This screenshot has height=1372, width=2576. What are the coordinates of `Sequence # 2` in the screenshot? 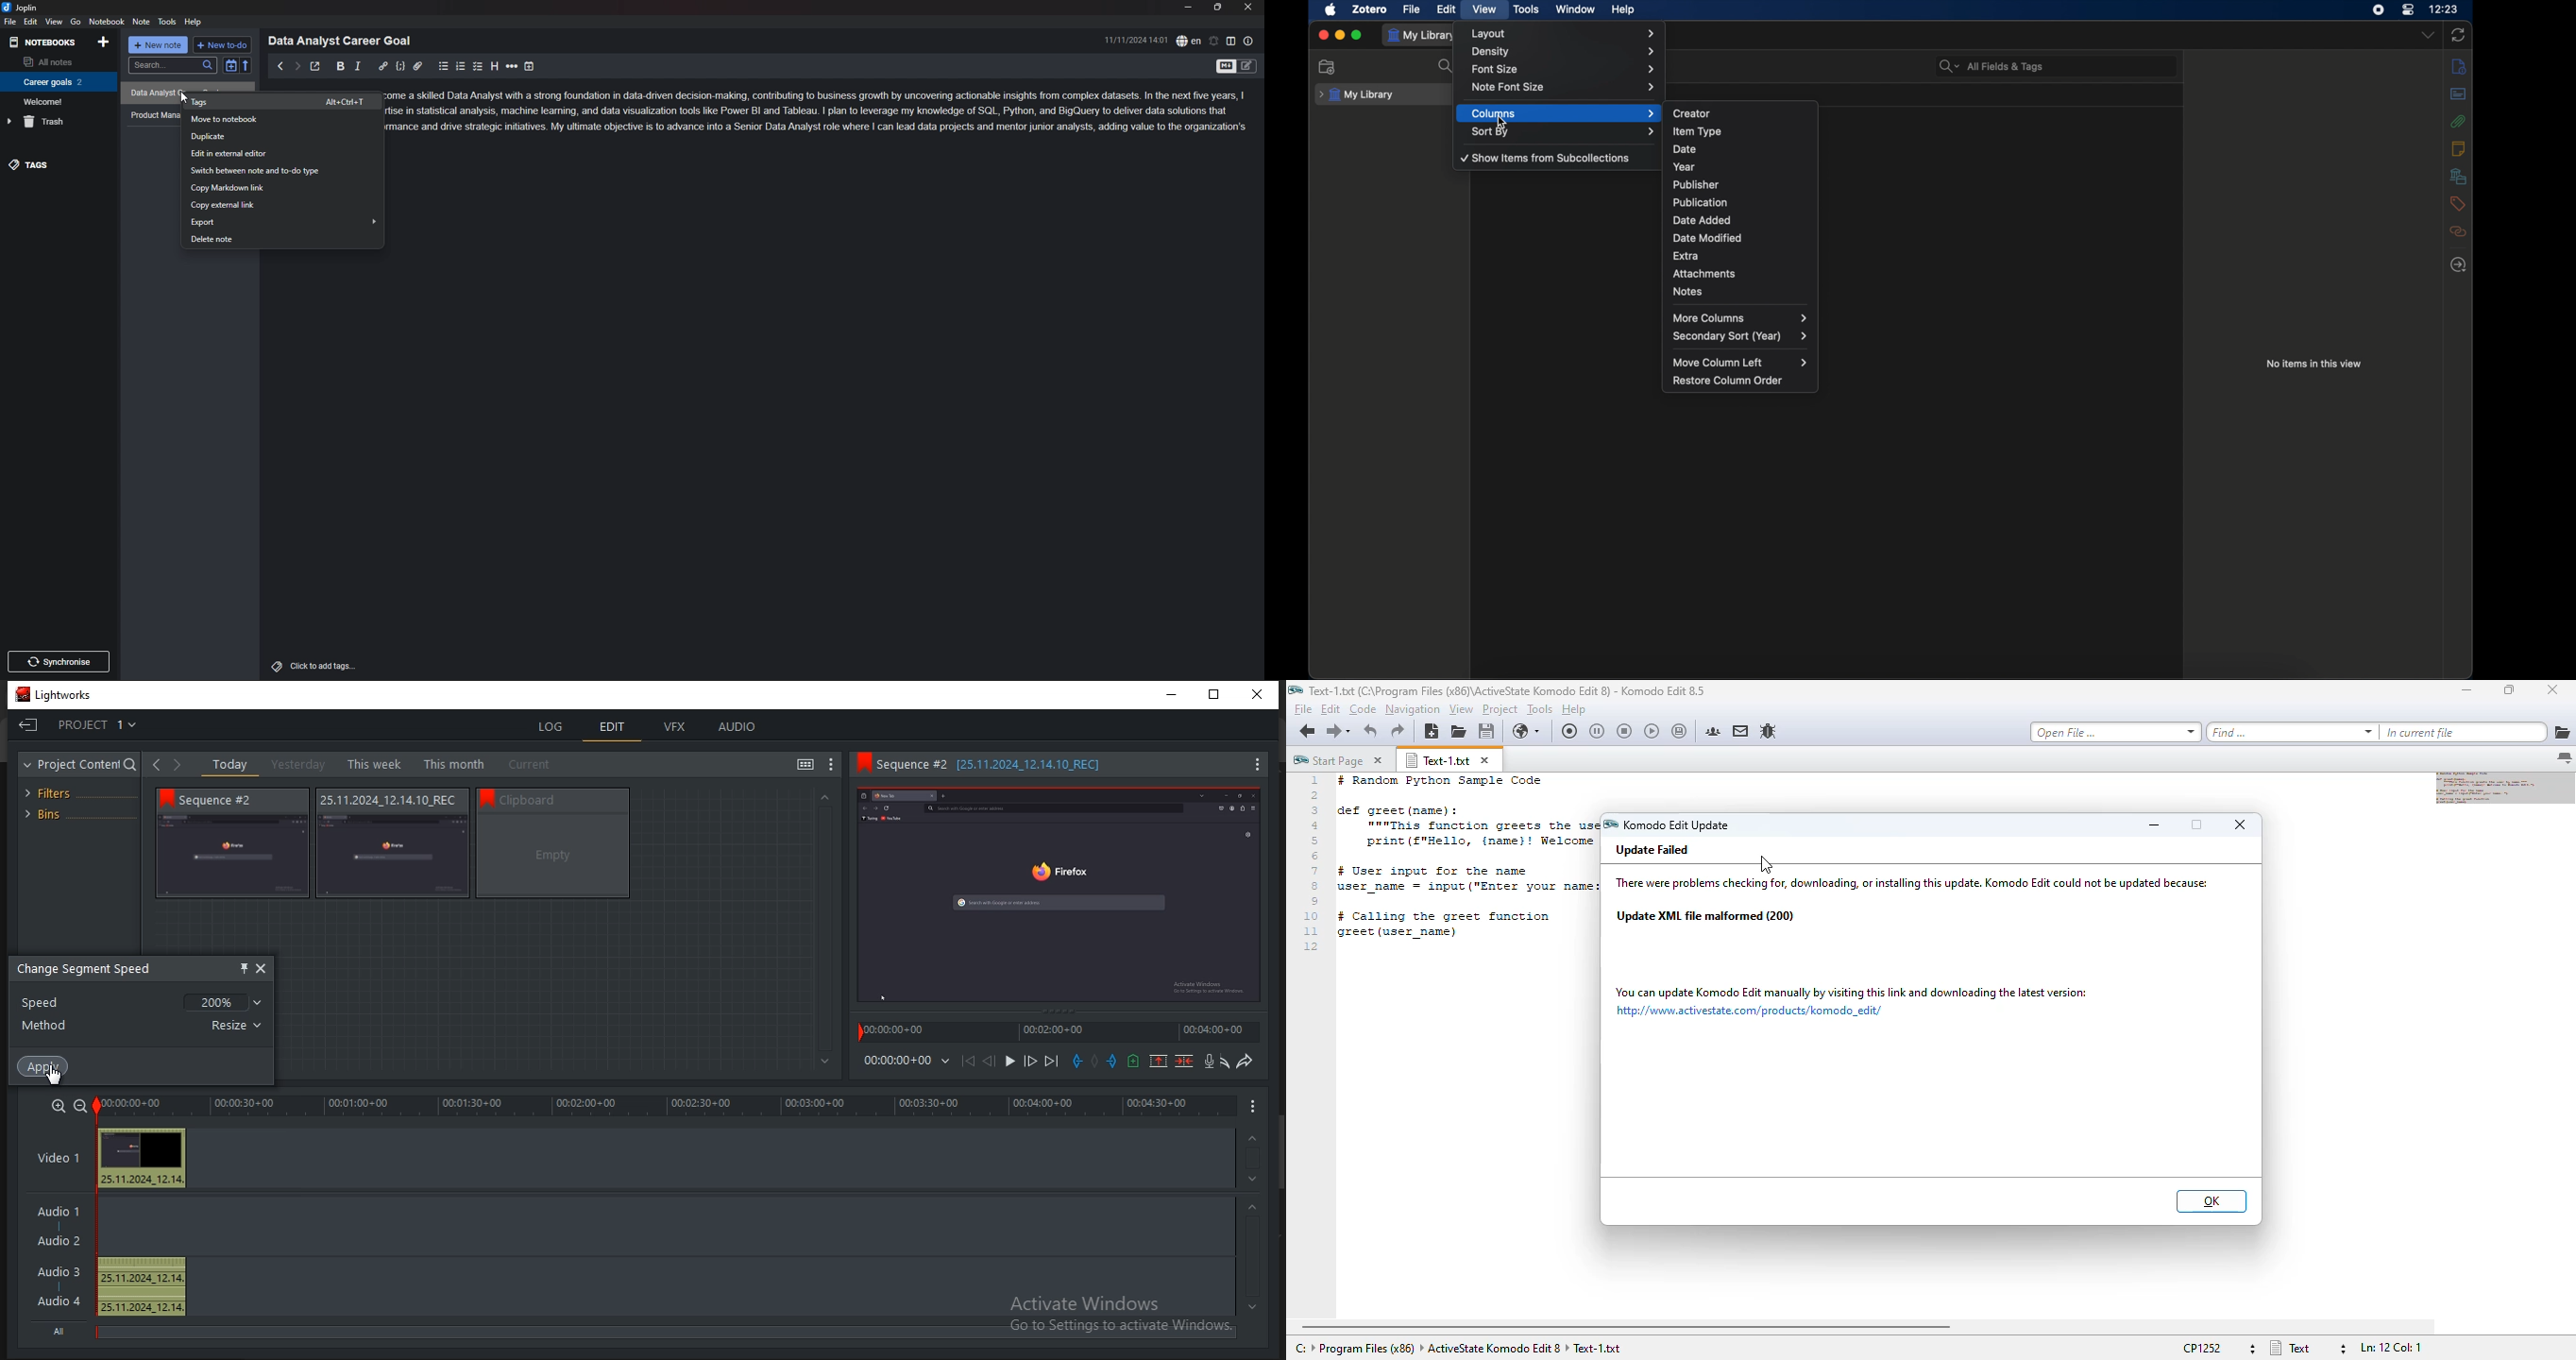 It's located at (228, 800).